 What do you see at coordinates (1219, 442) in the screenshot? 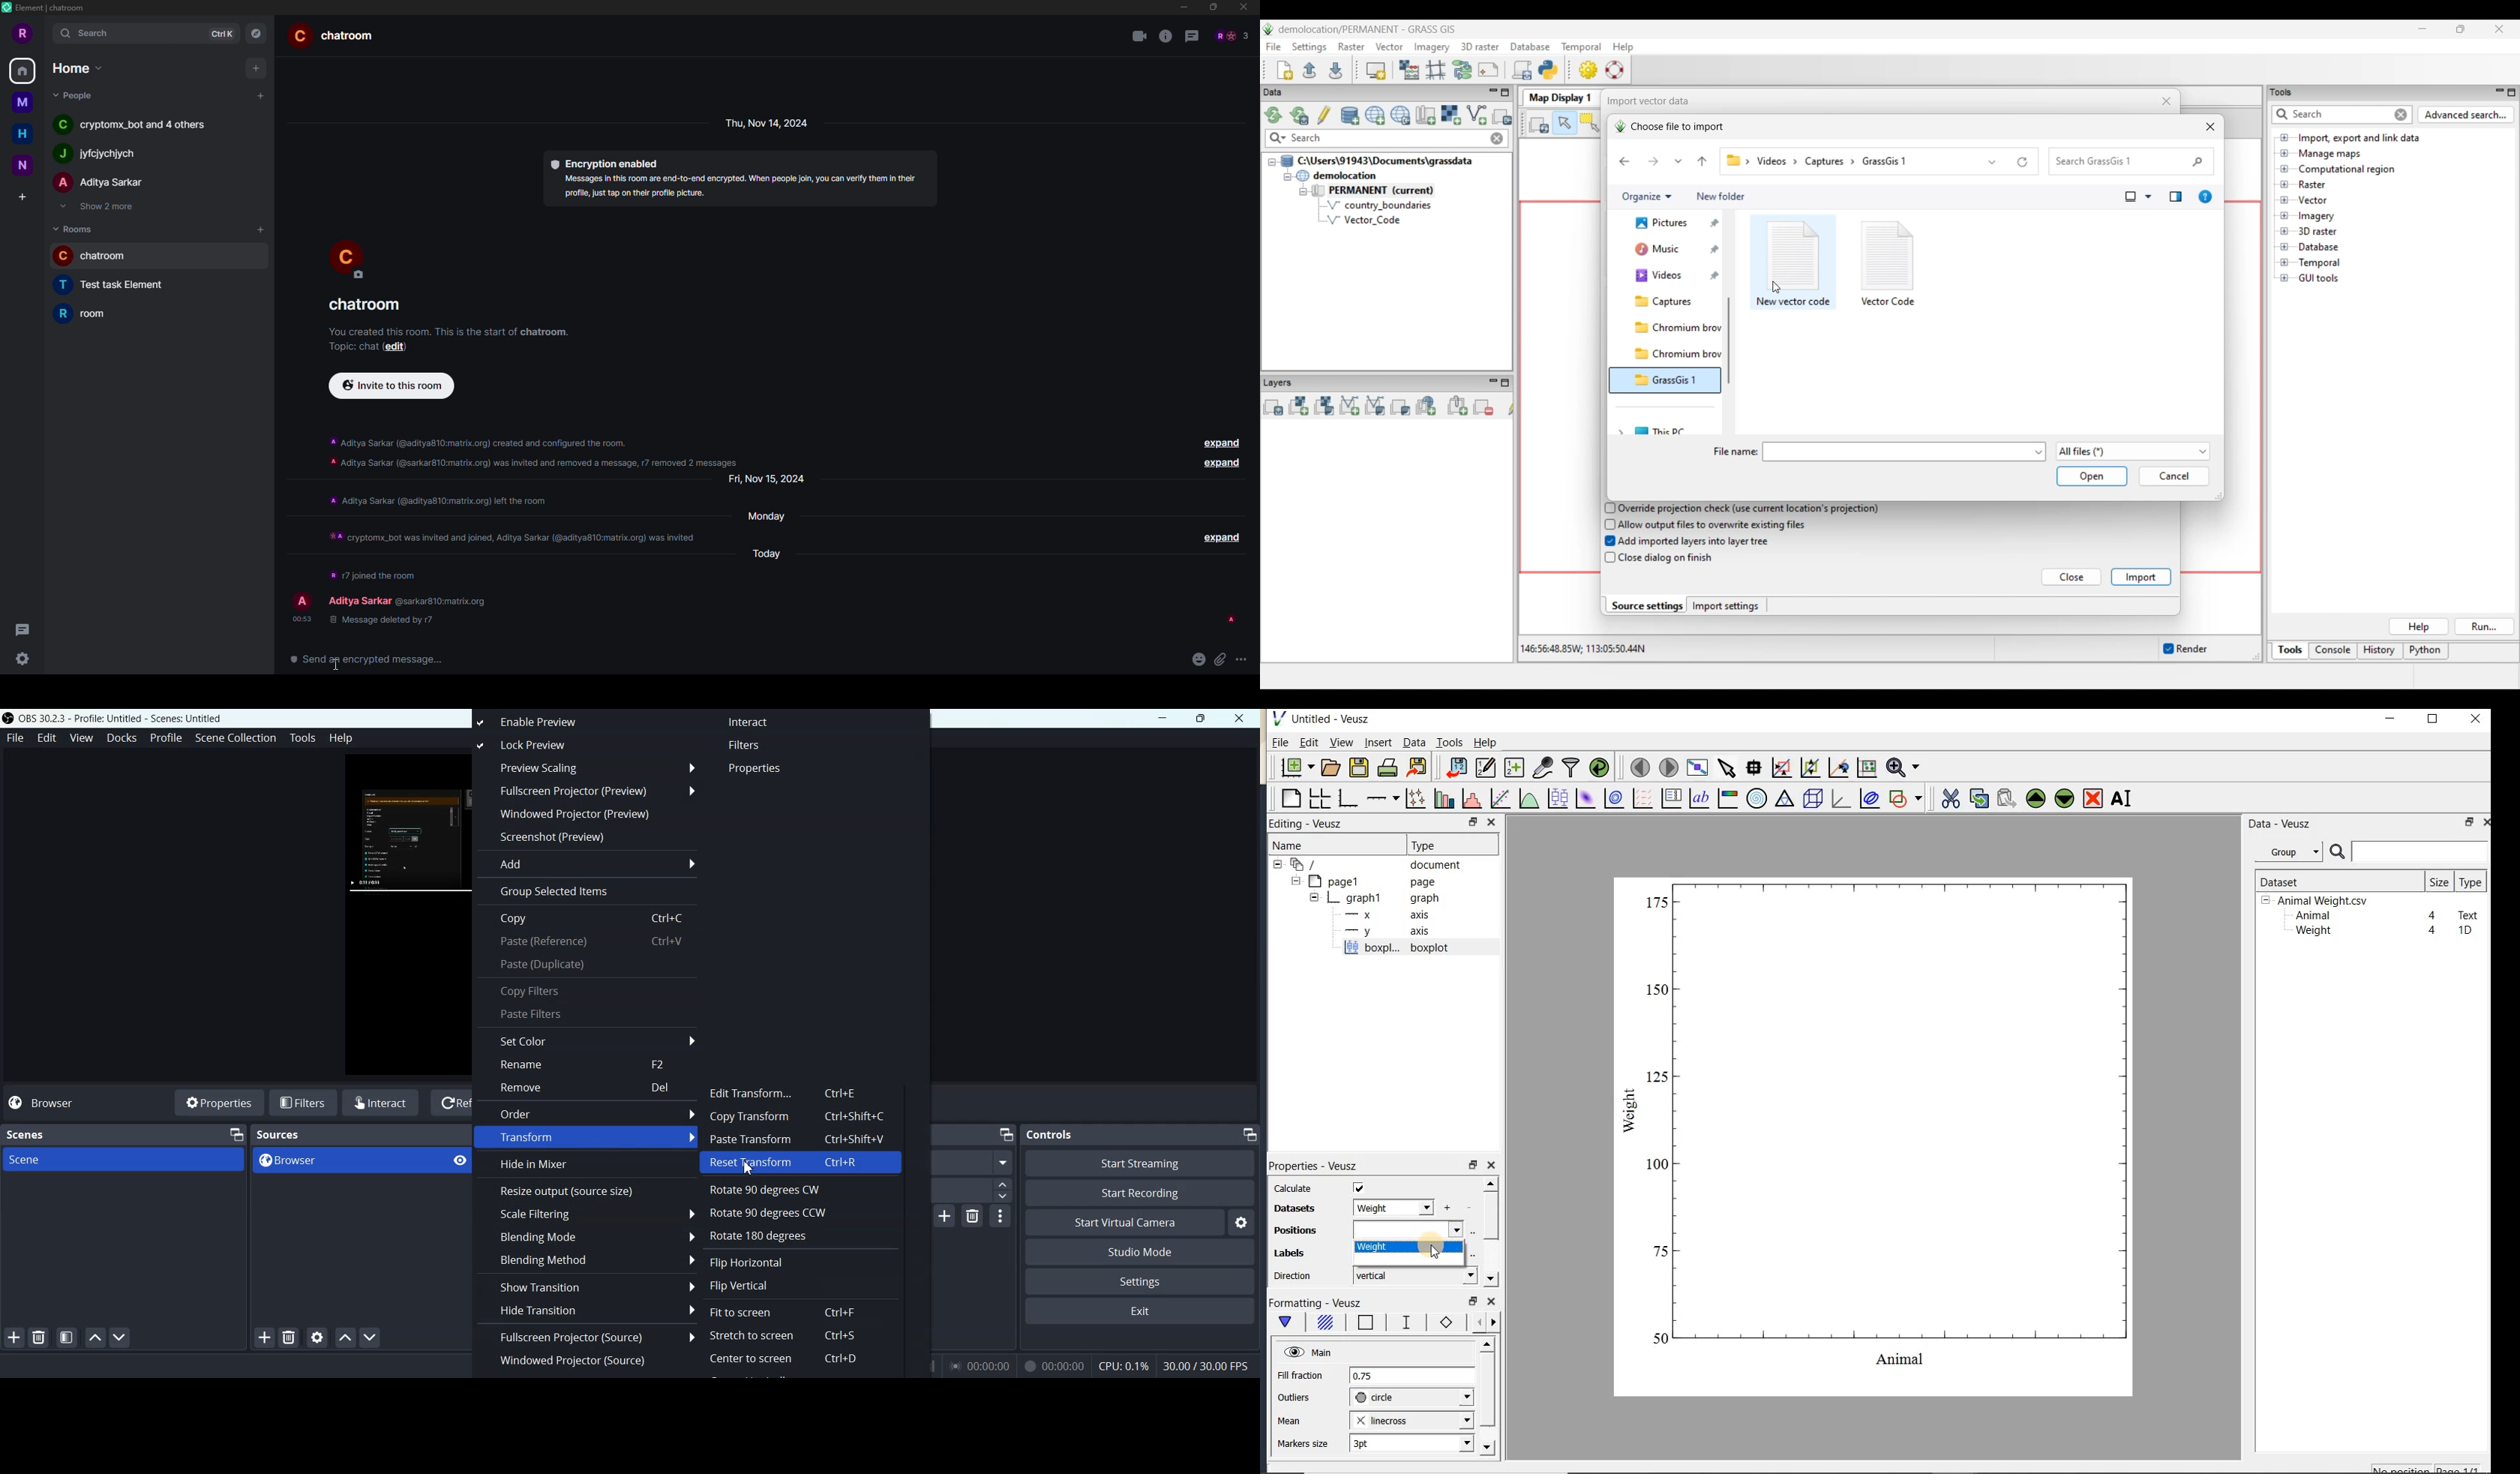
I see `expand` at bounding box center [1219, 442].